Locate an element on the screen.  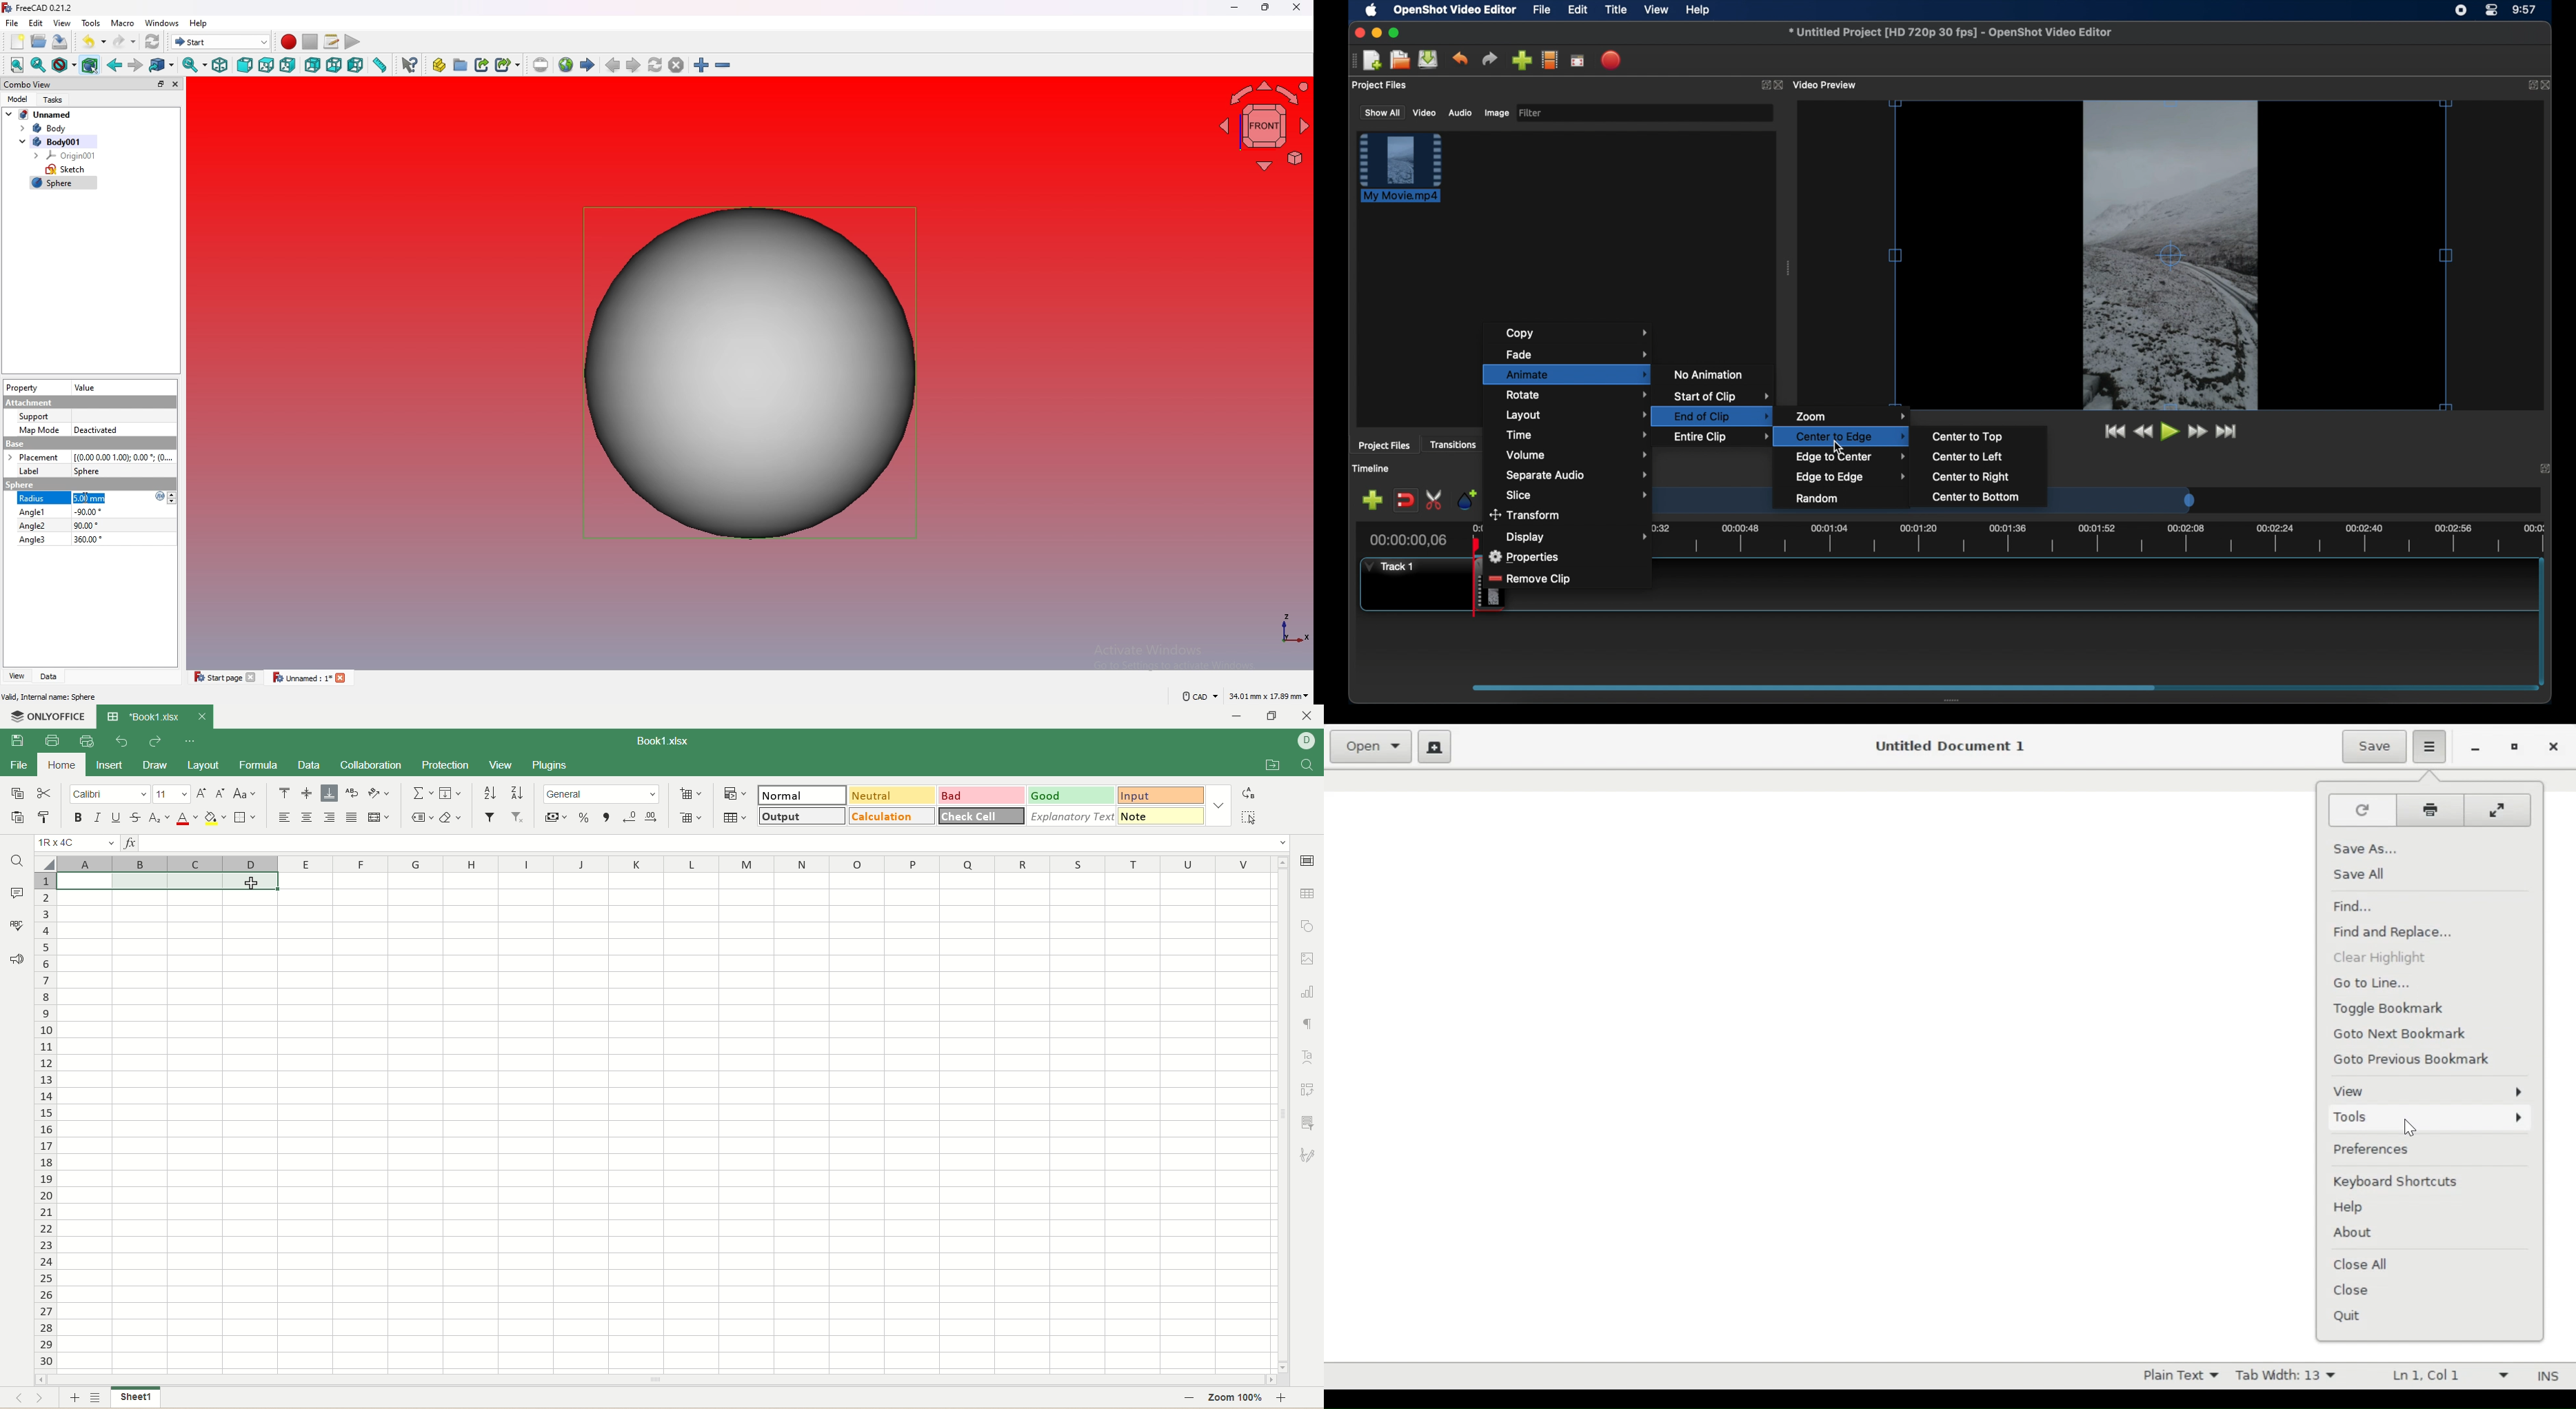
open files is located at coordinates (1400, 61).